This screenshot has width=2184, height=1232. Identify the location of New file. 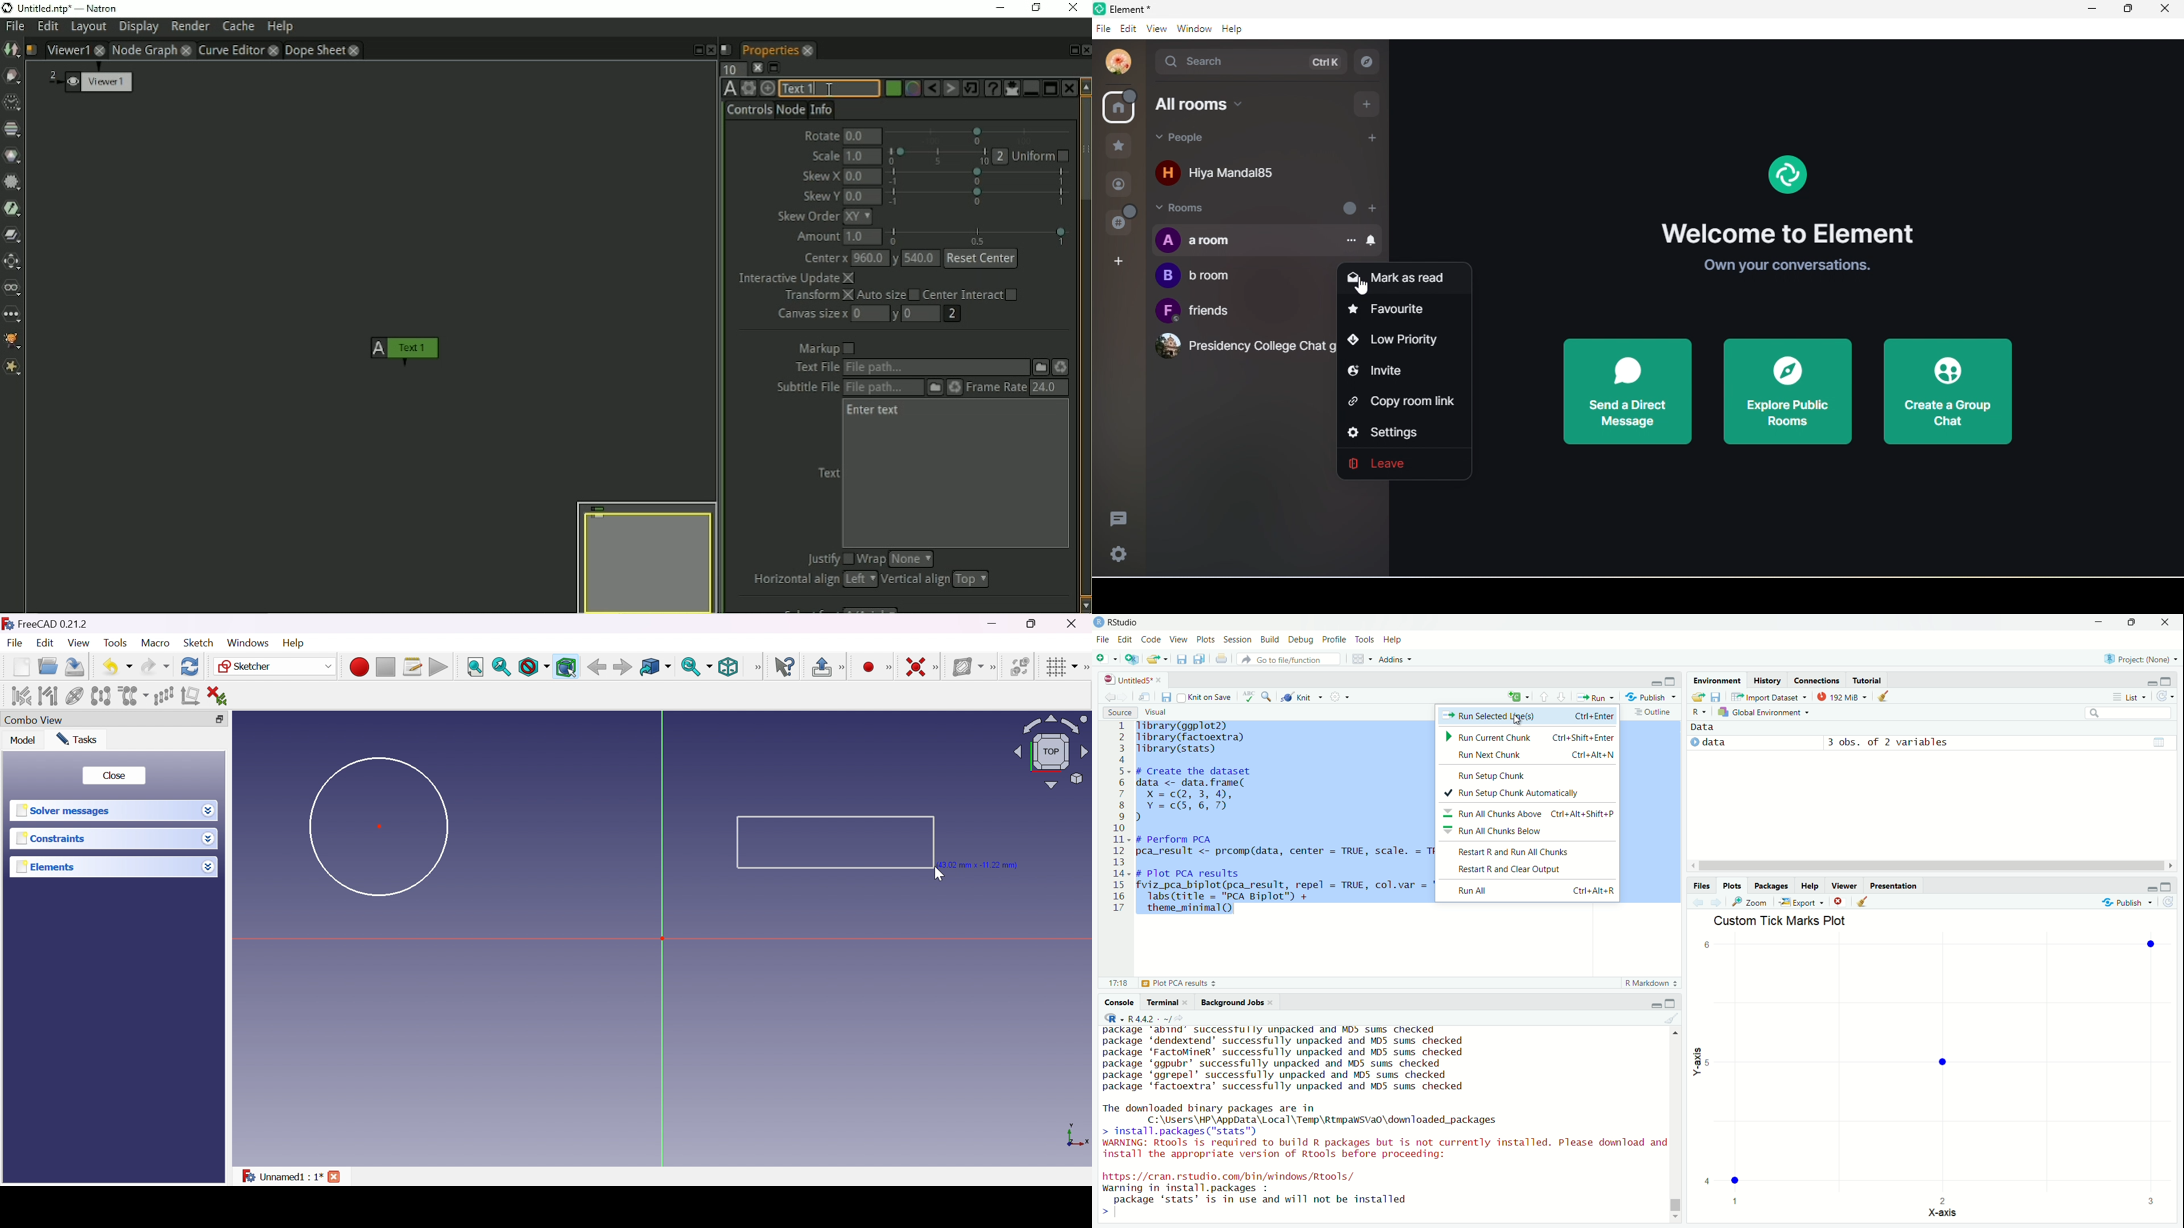
(1106, 658).